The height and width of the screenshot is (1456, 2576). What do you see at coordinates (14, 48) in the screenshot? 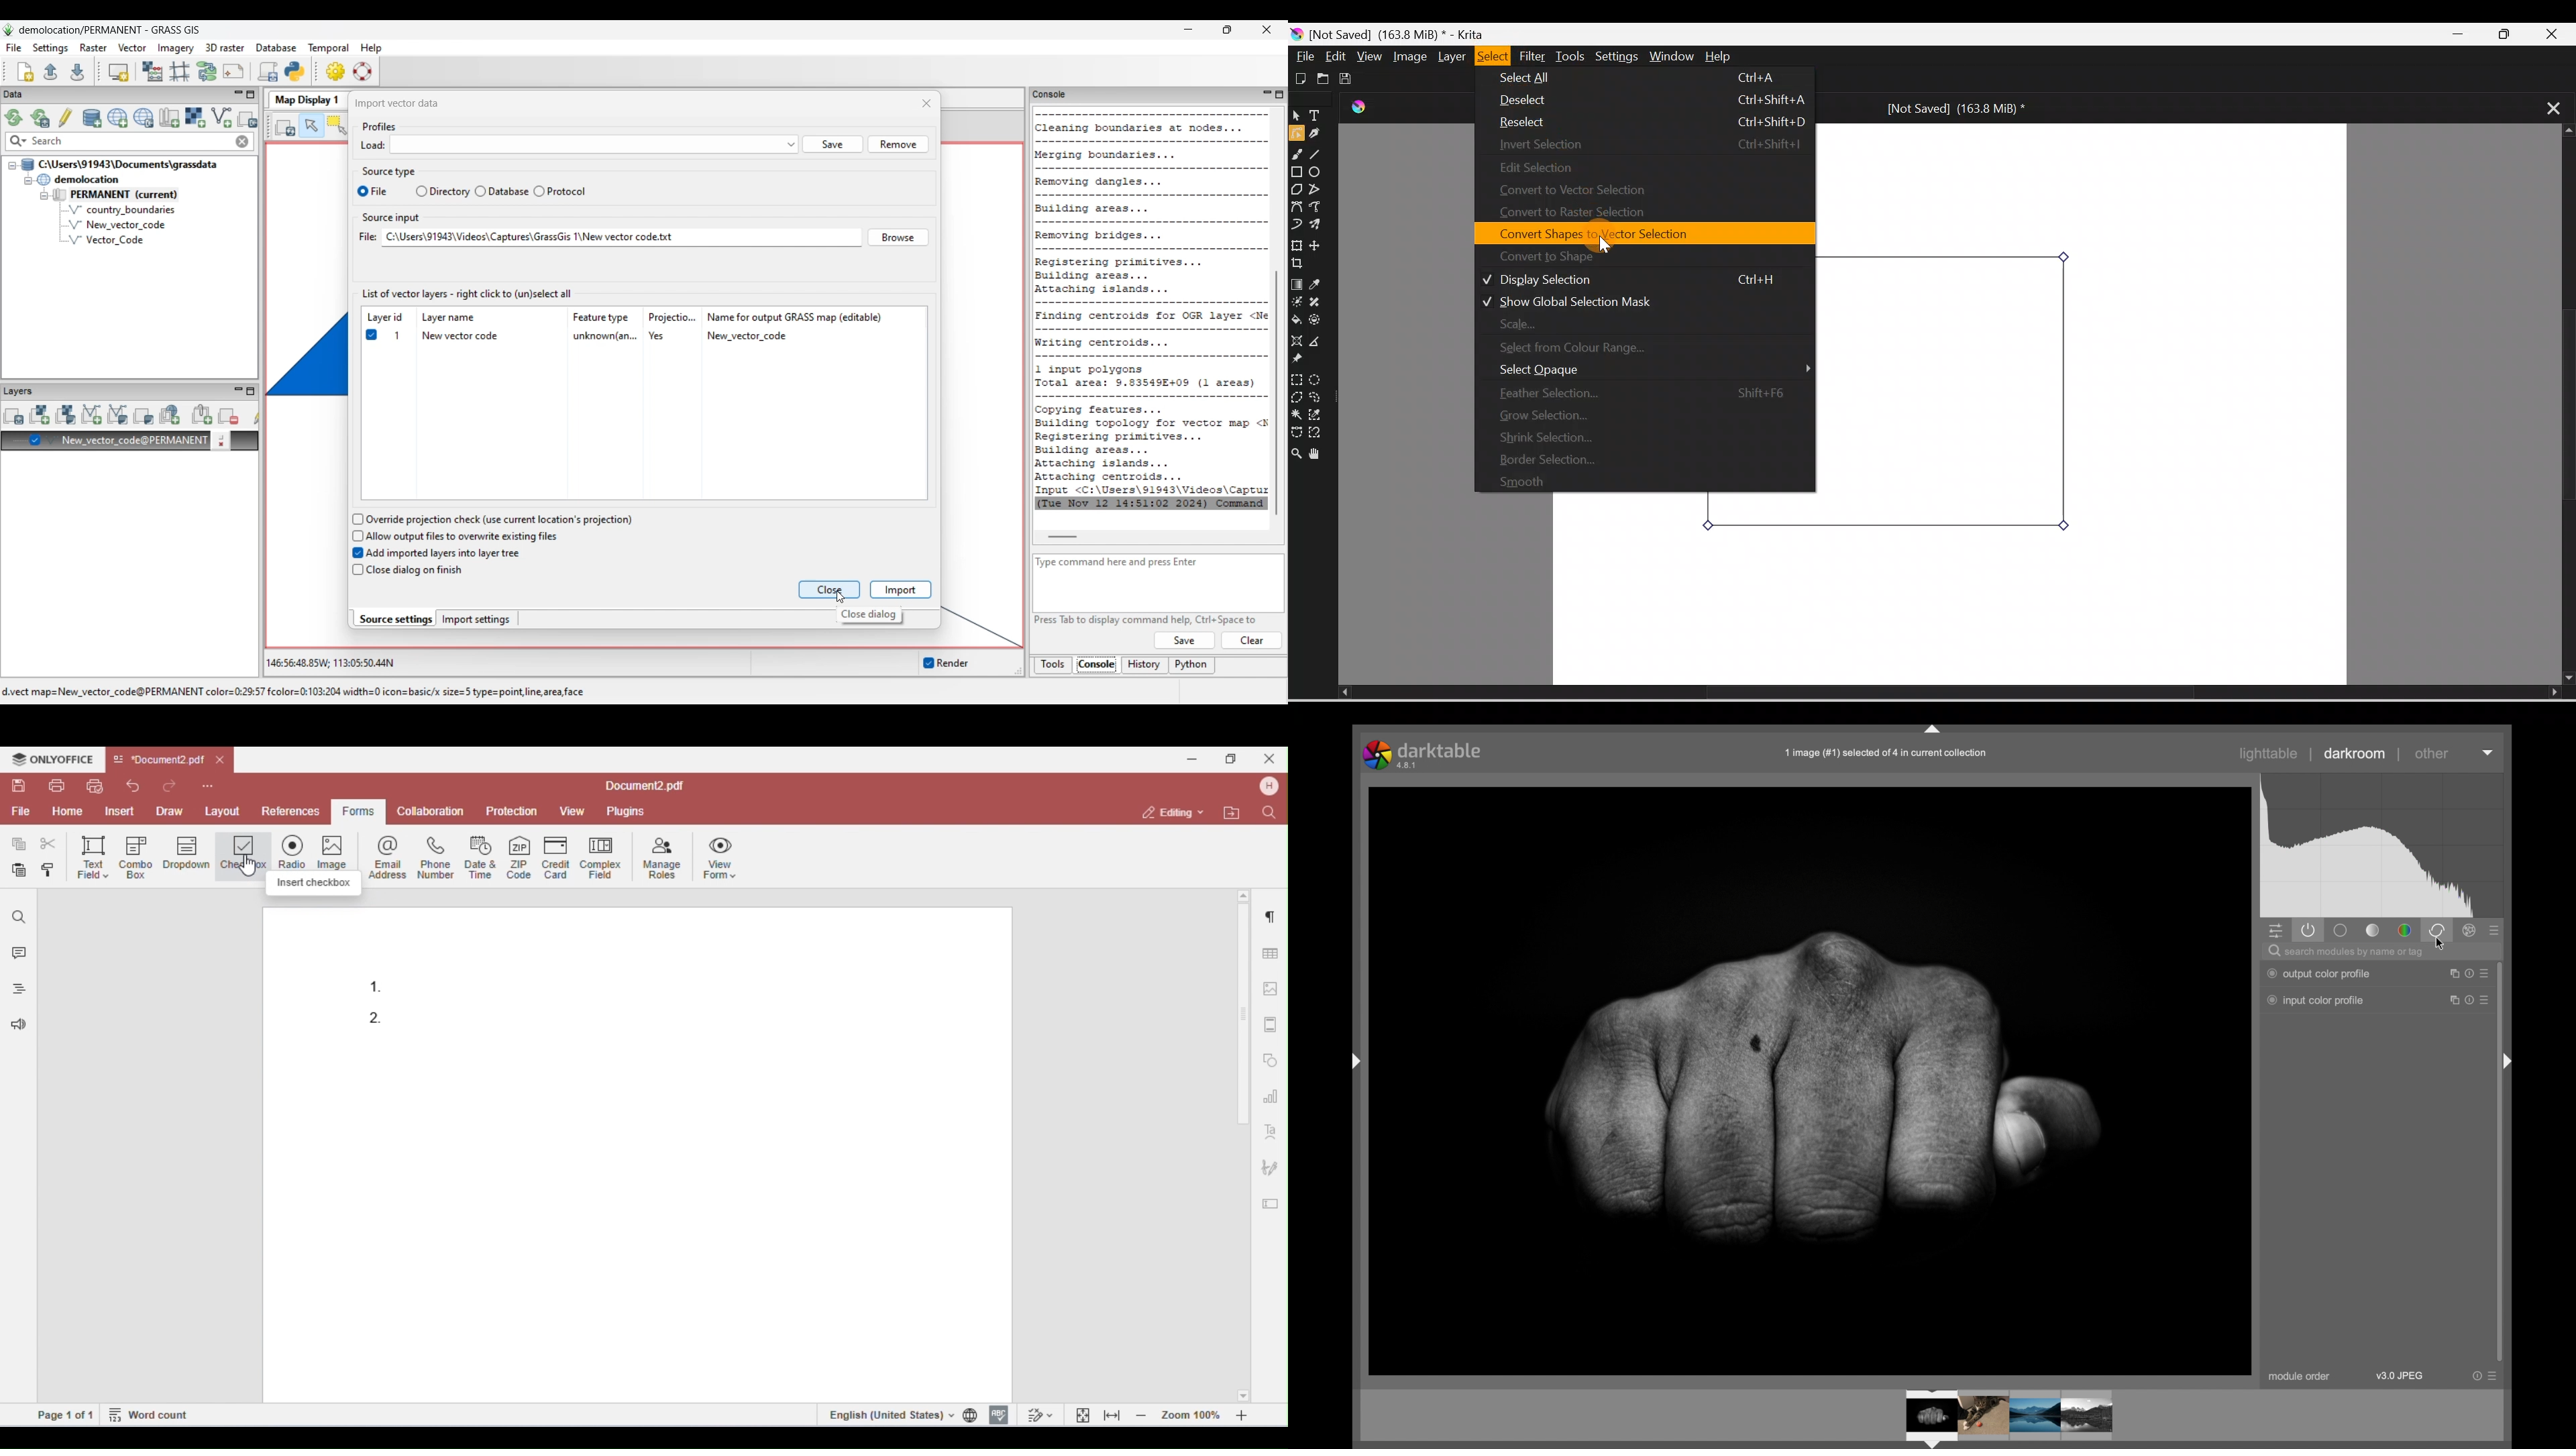
I see `File menu` at bounding box center [14, 48].